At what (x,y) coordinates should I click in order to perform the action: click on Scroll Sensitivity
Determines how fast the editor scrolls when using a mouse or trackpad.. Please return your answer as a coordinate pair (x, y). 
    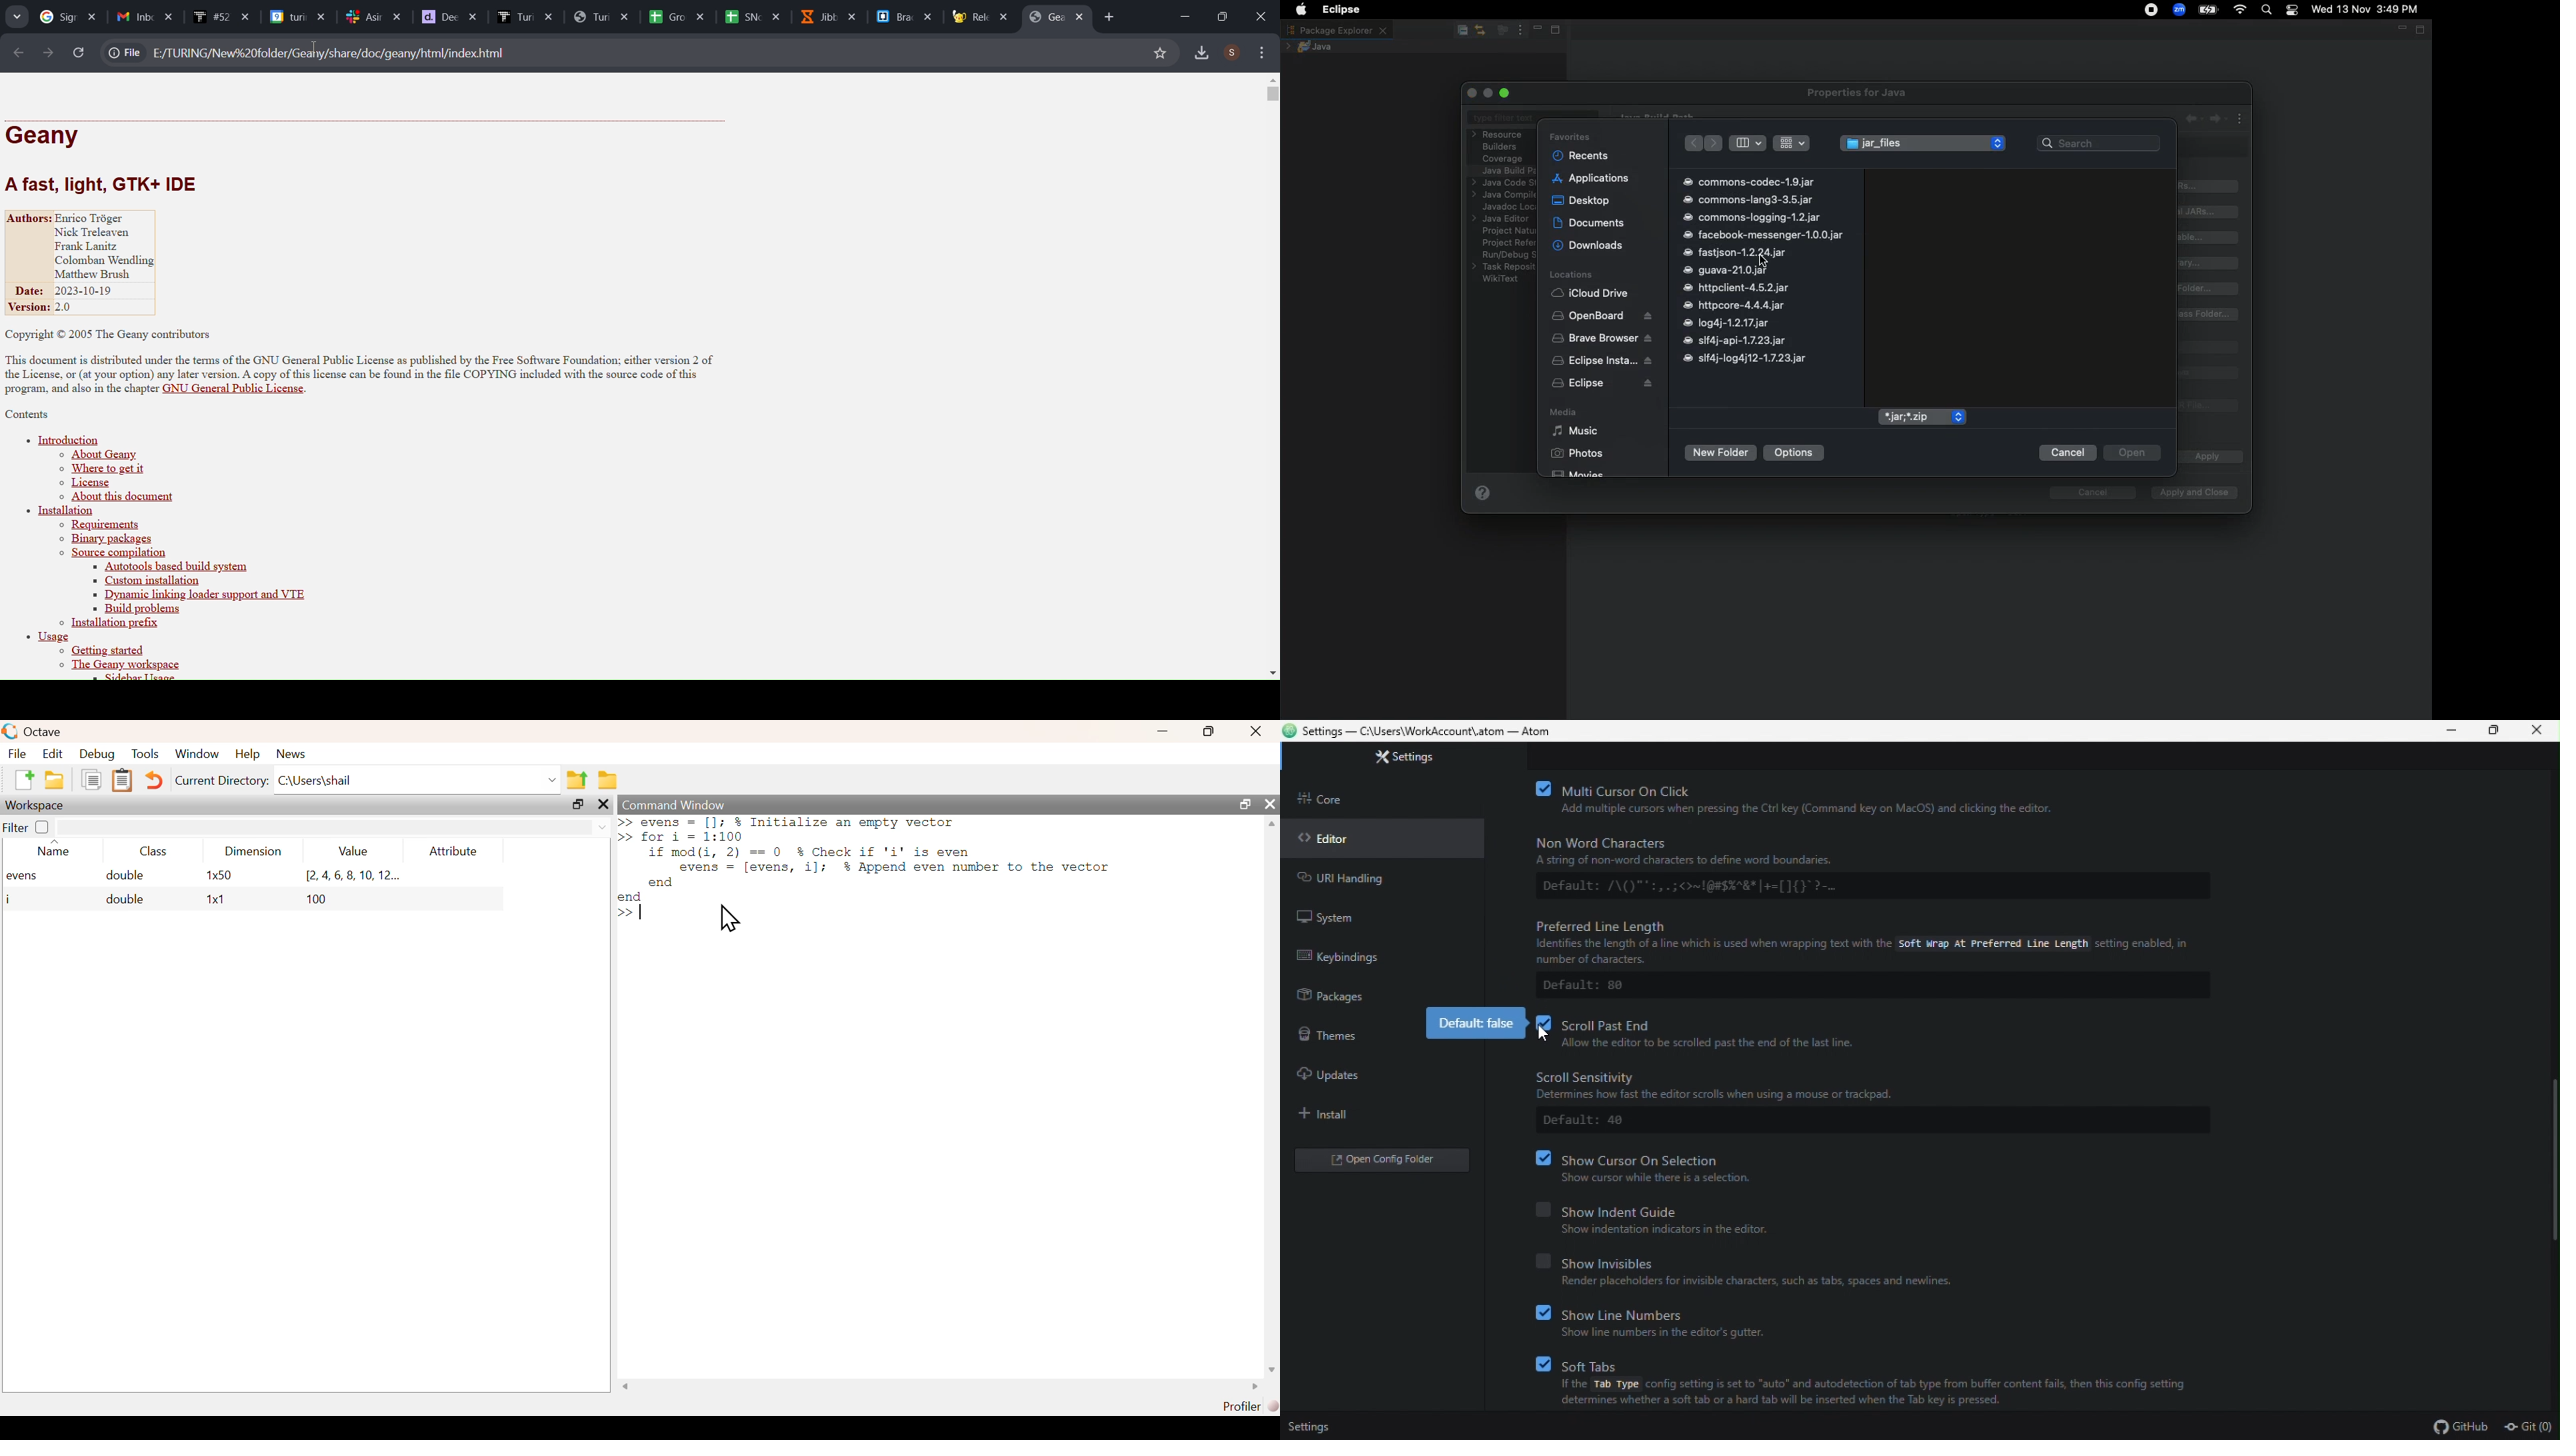
    Looking at the image, I should click on (1756, 1085).